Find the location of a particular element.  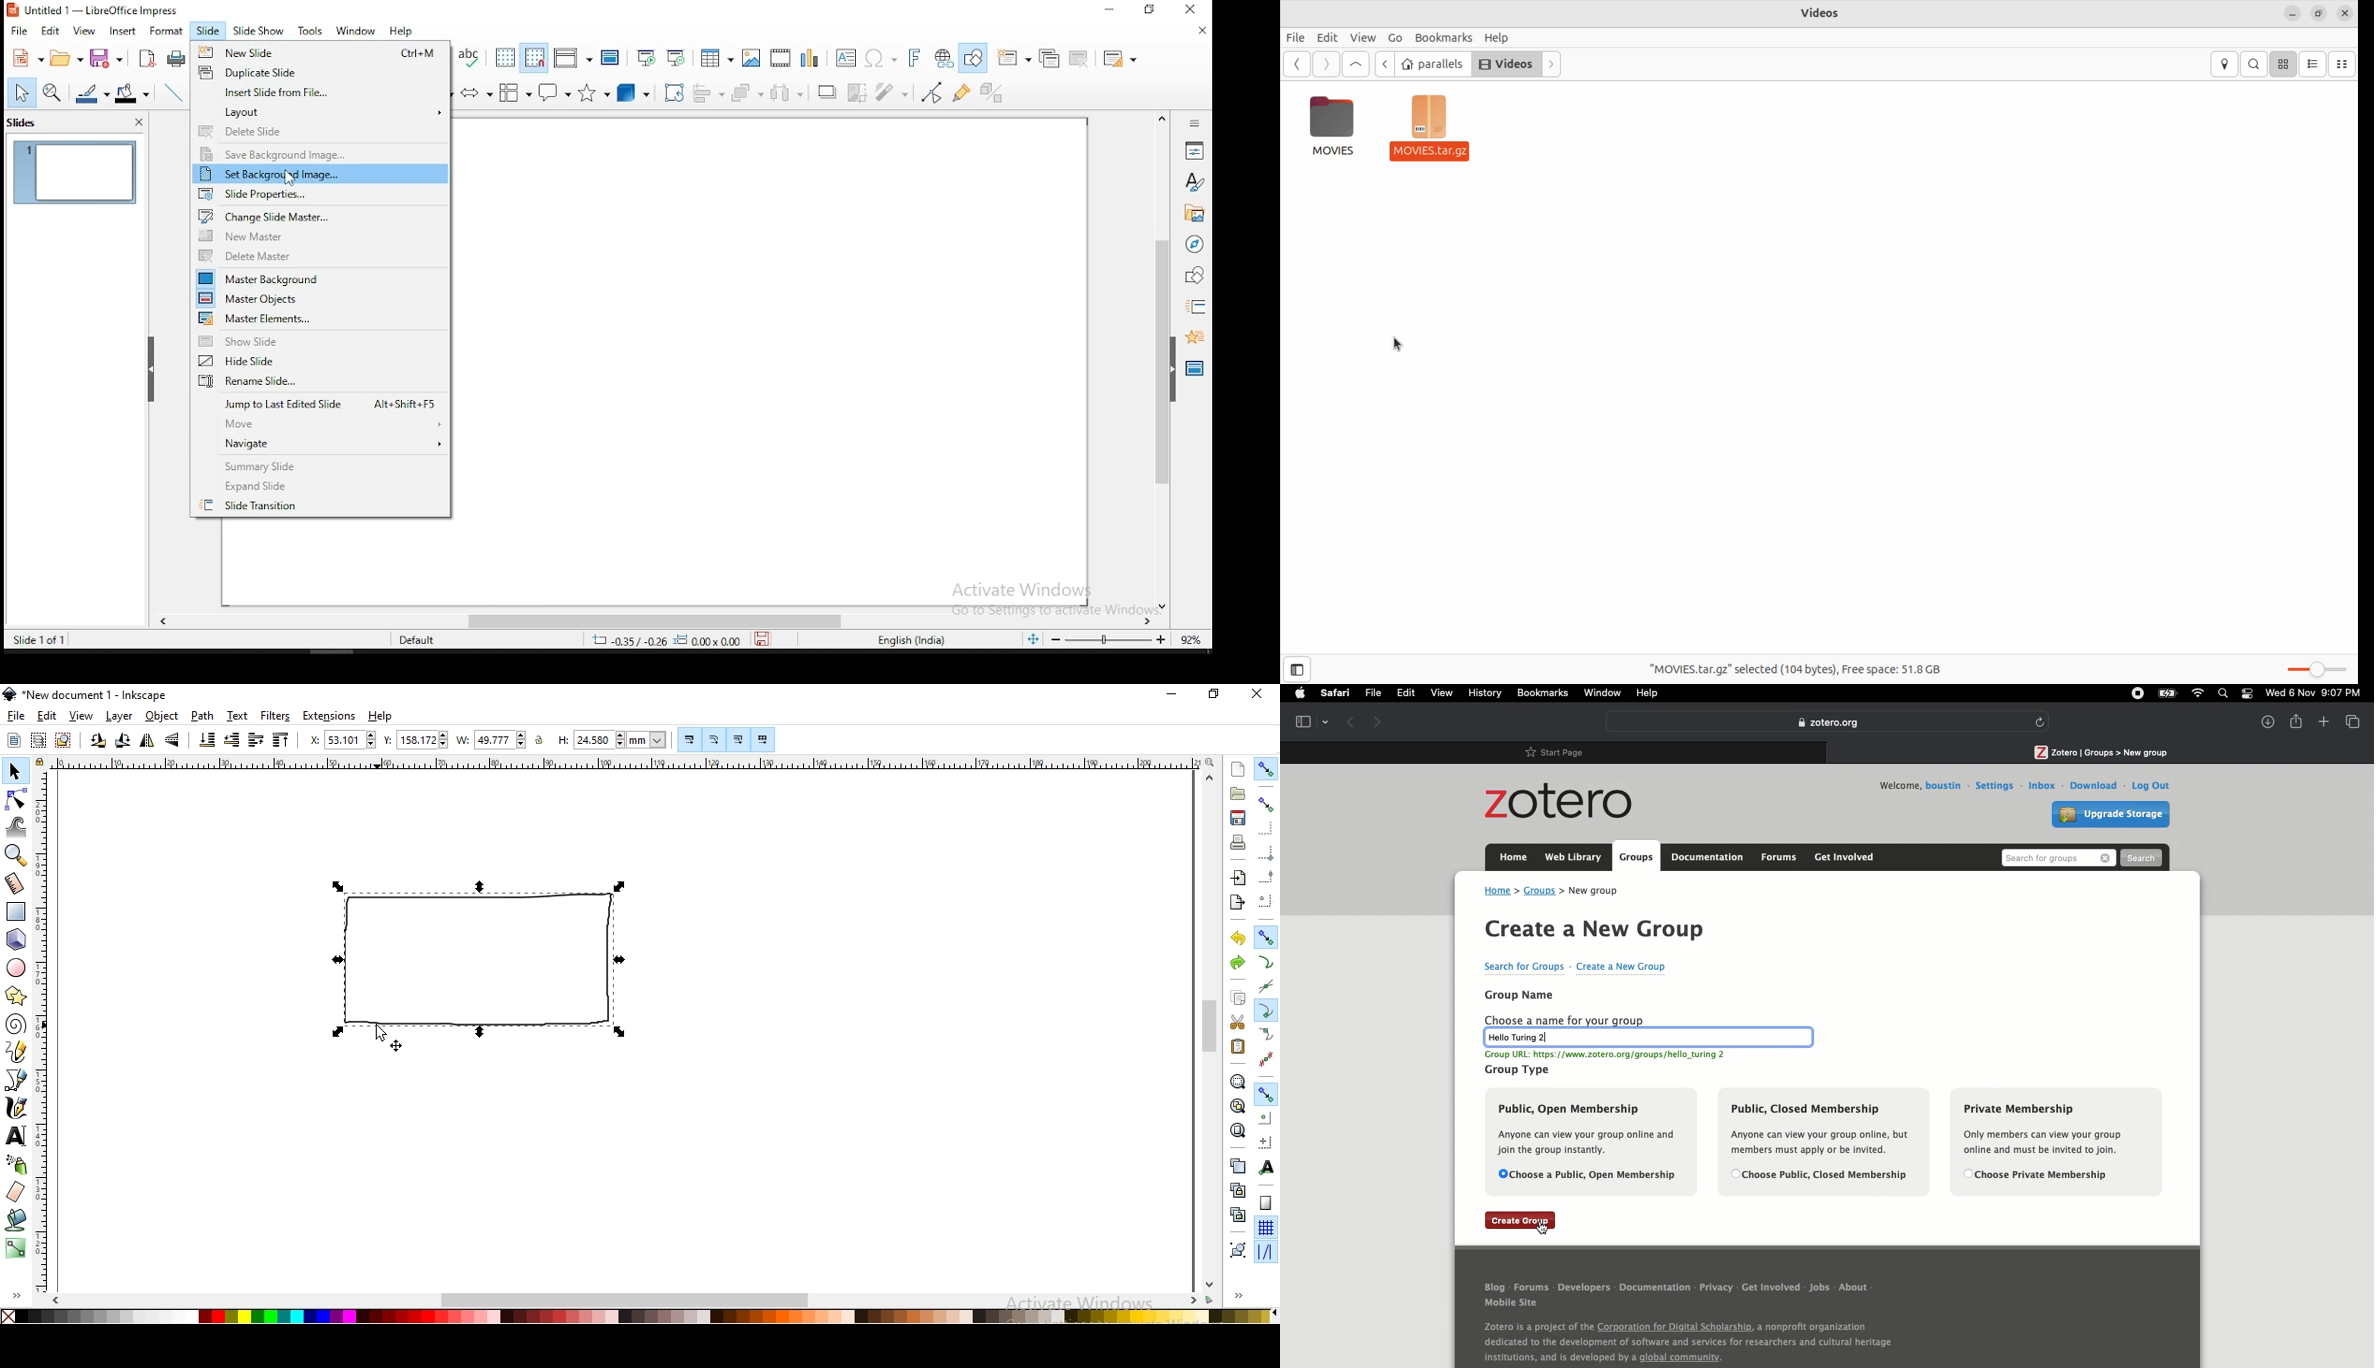

View is located at coordinates (1444, 694).